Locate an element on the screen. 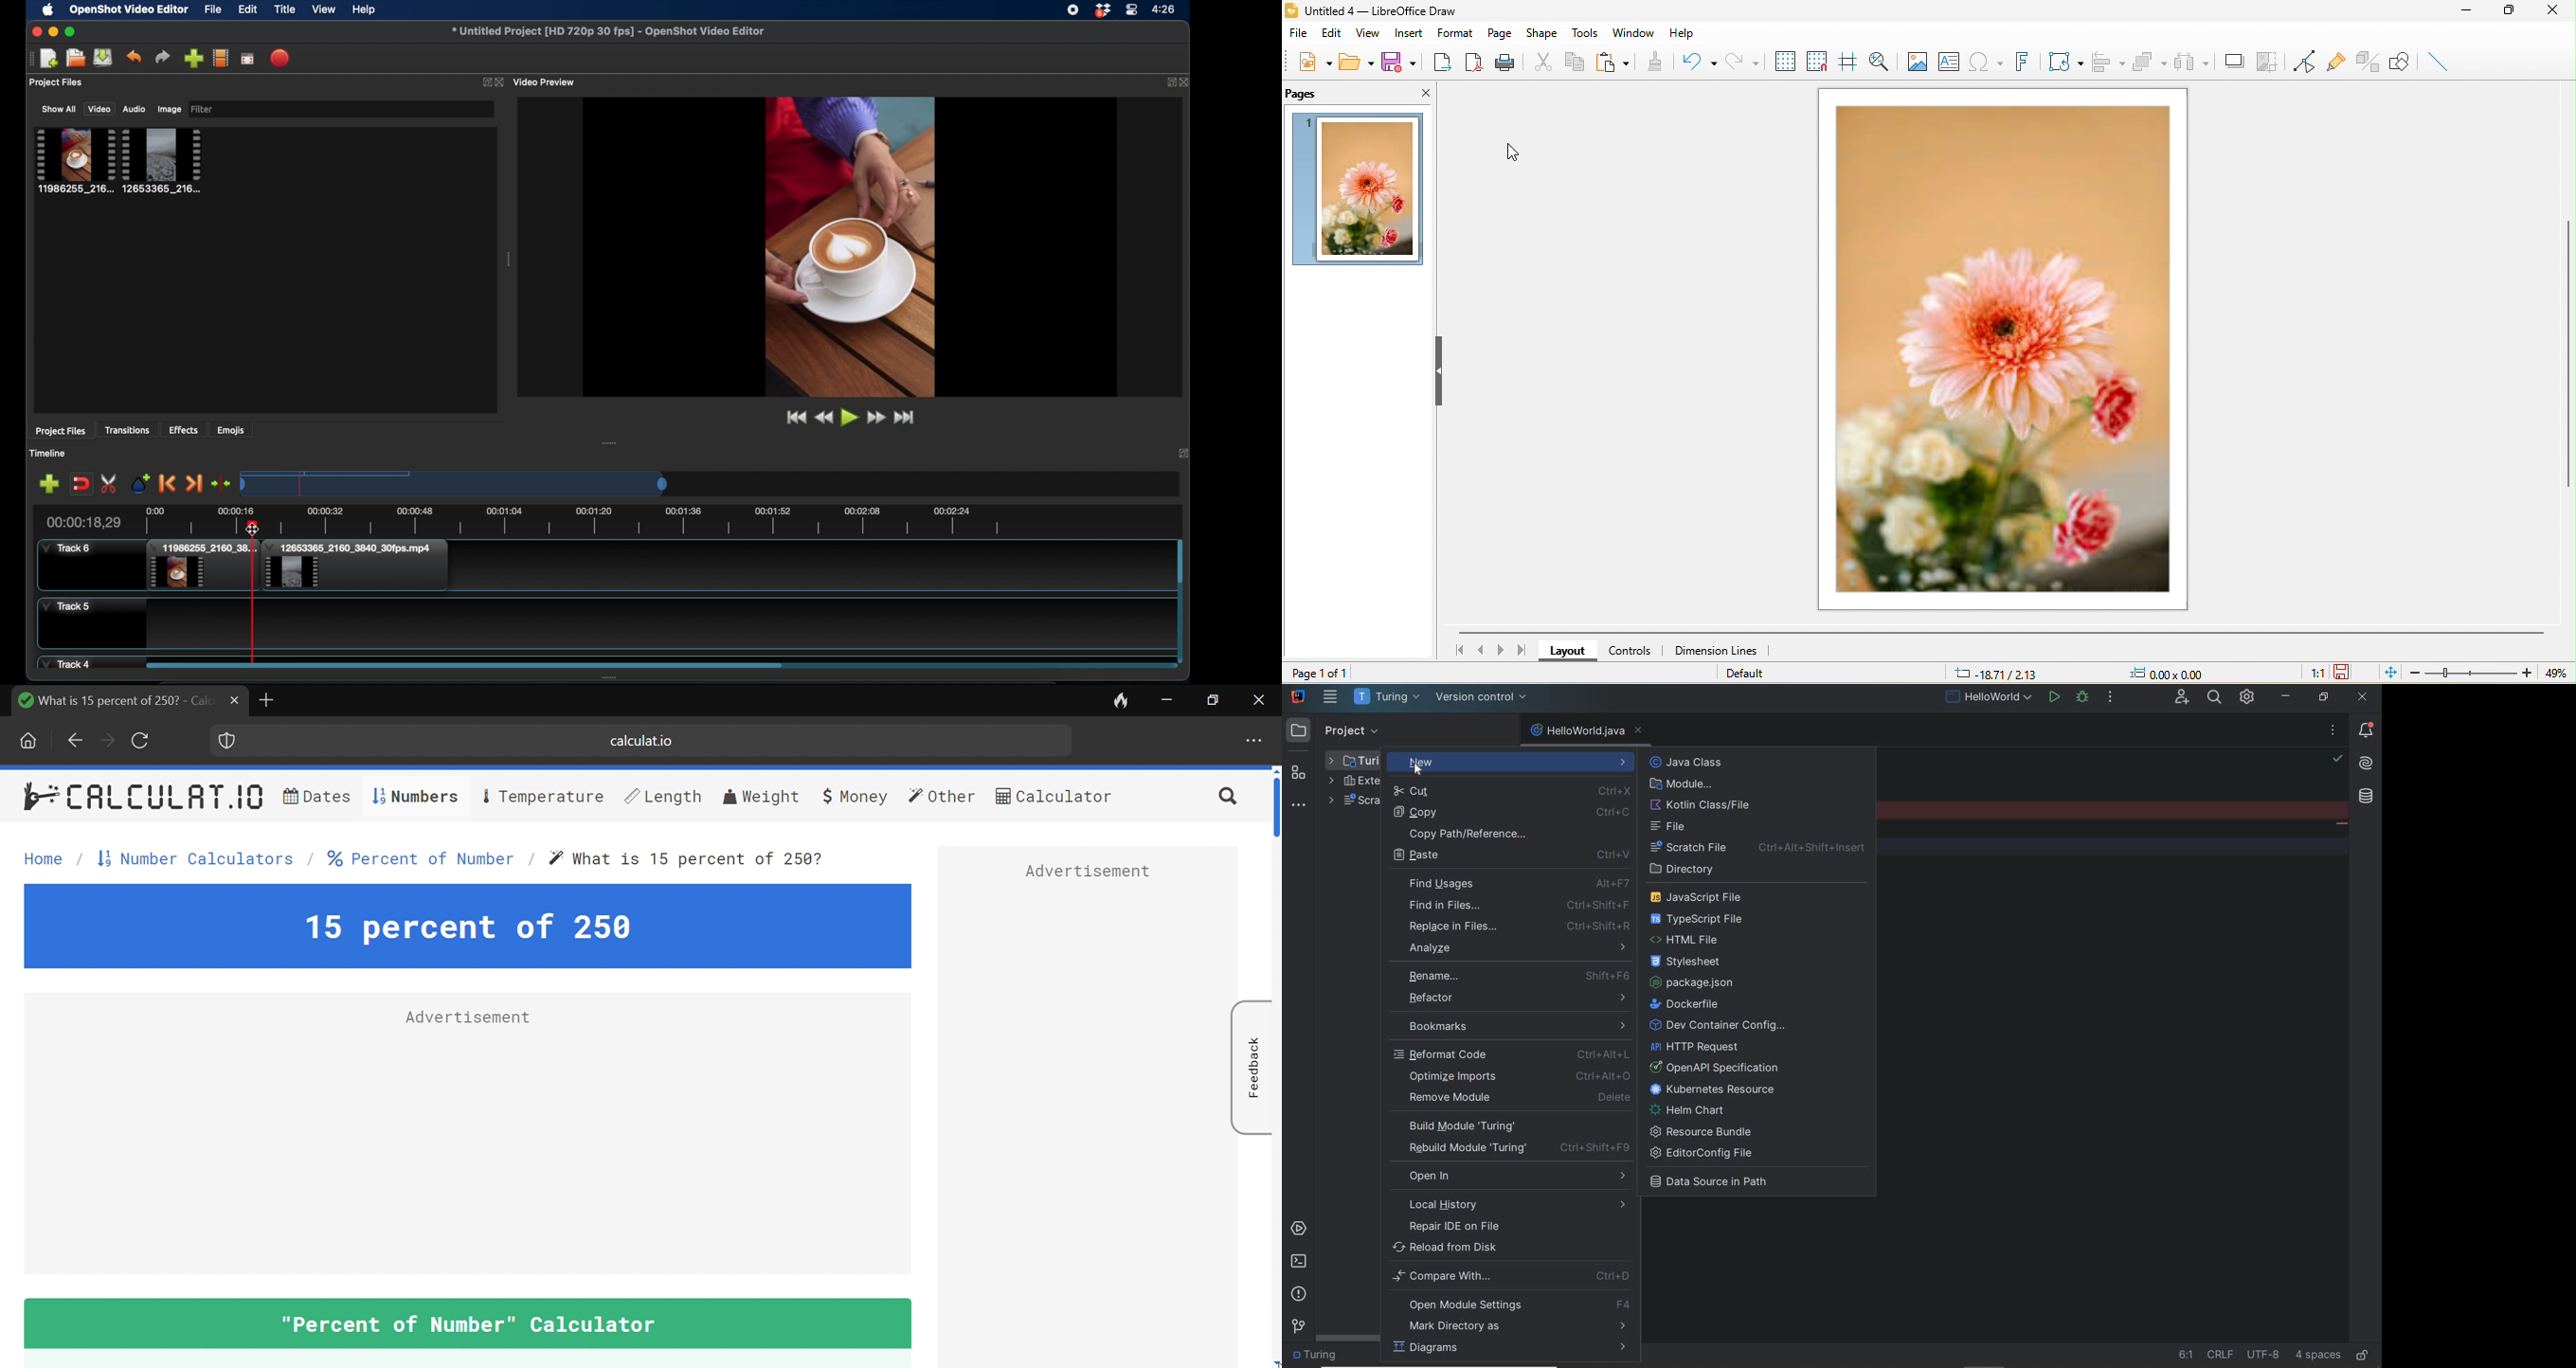  enable razor is located at coordinates (110, 483).